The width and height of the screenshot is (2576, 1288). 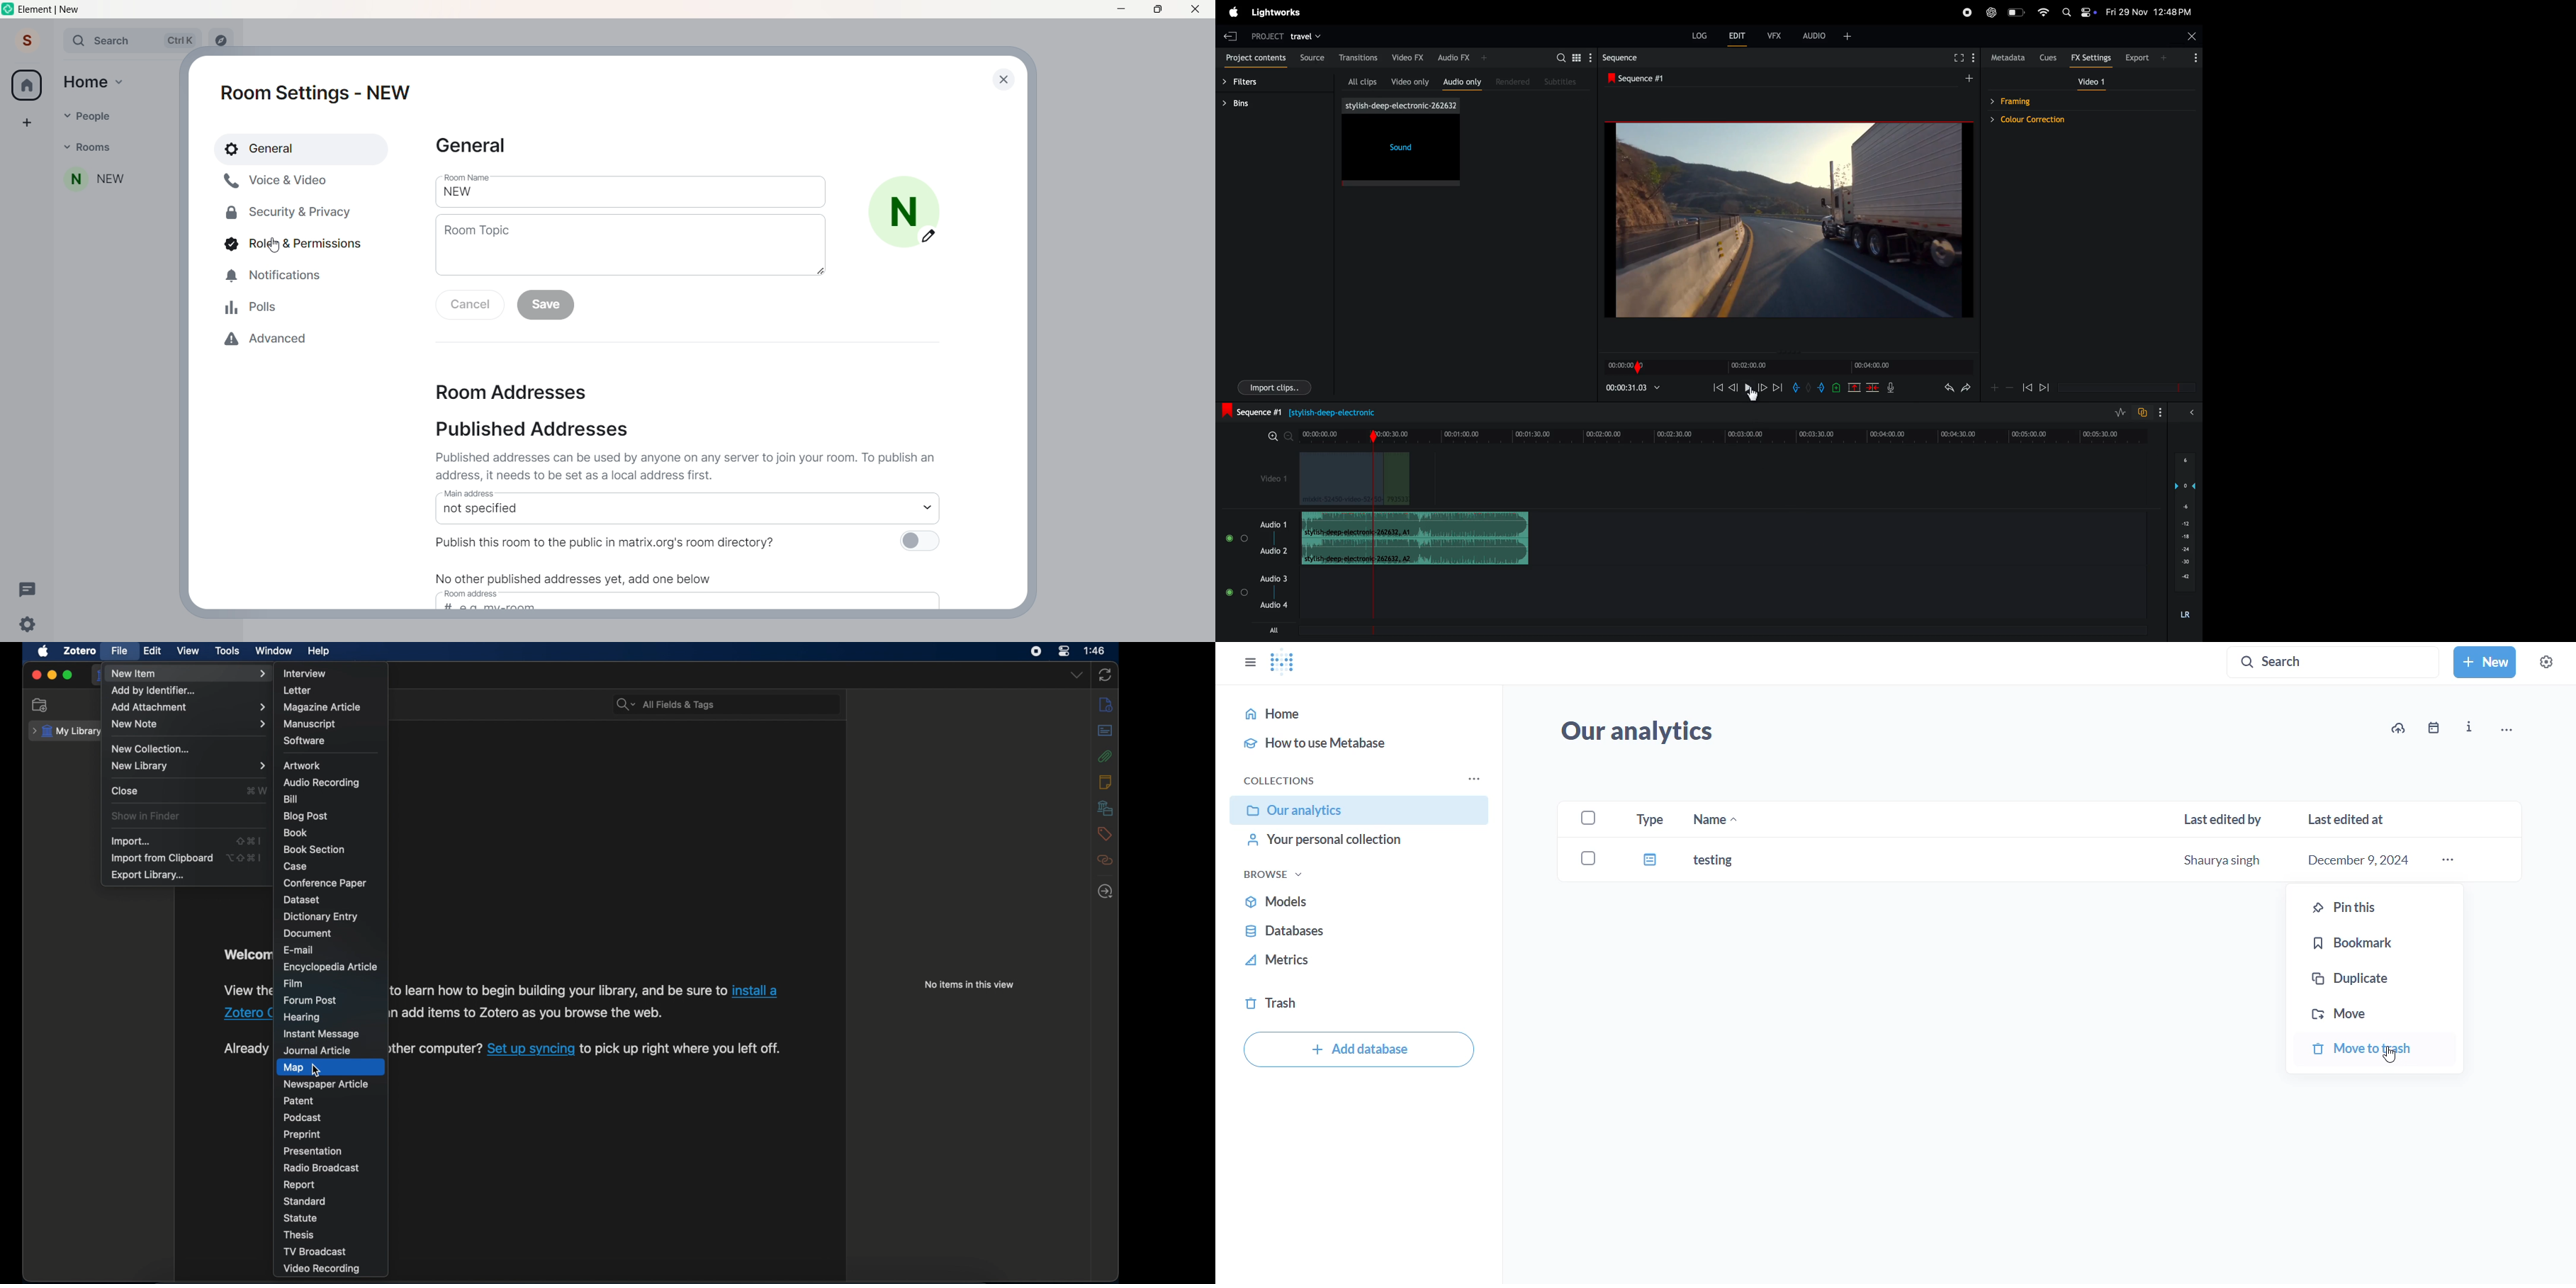 What do you see at coordinates (1106, 675) in the screenshot?
I see `sync` at bounding box center [1106, 675].